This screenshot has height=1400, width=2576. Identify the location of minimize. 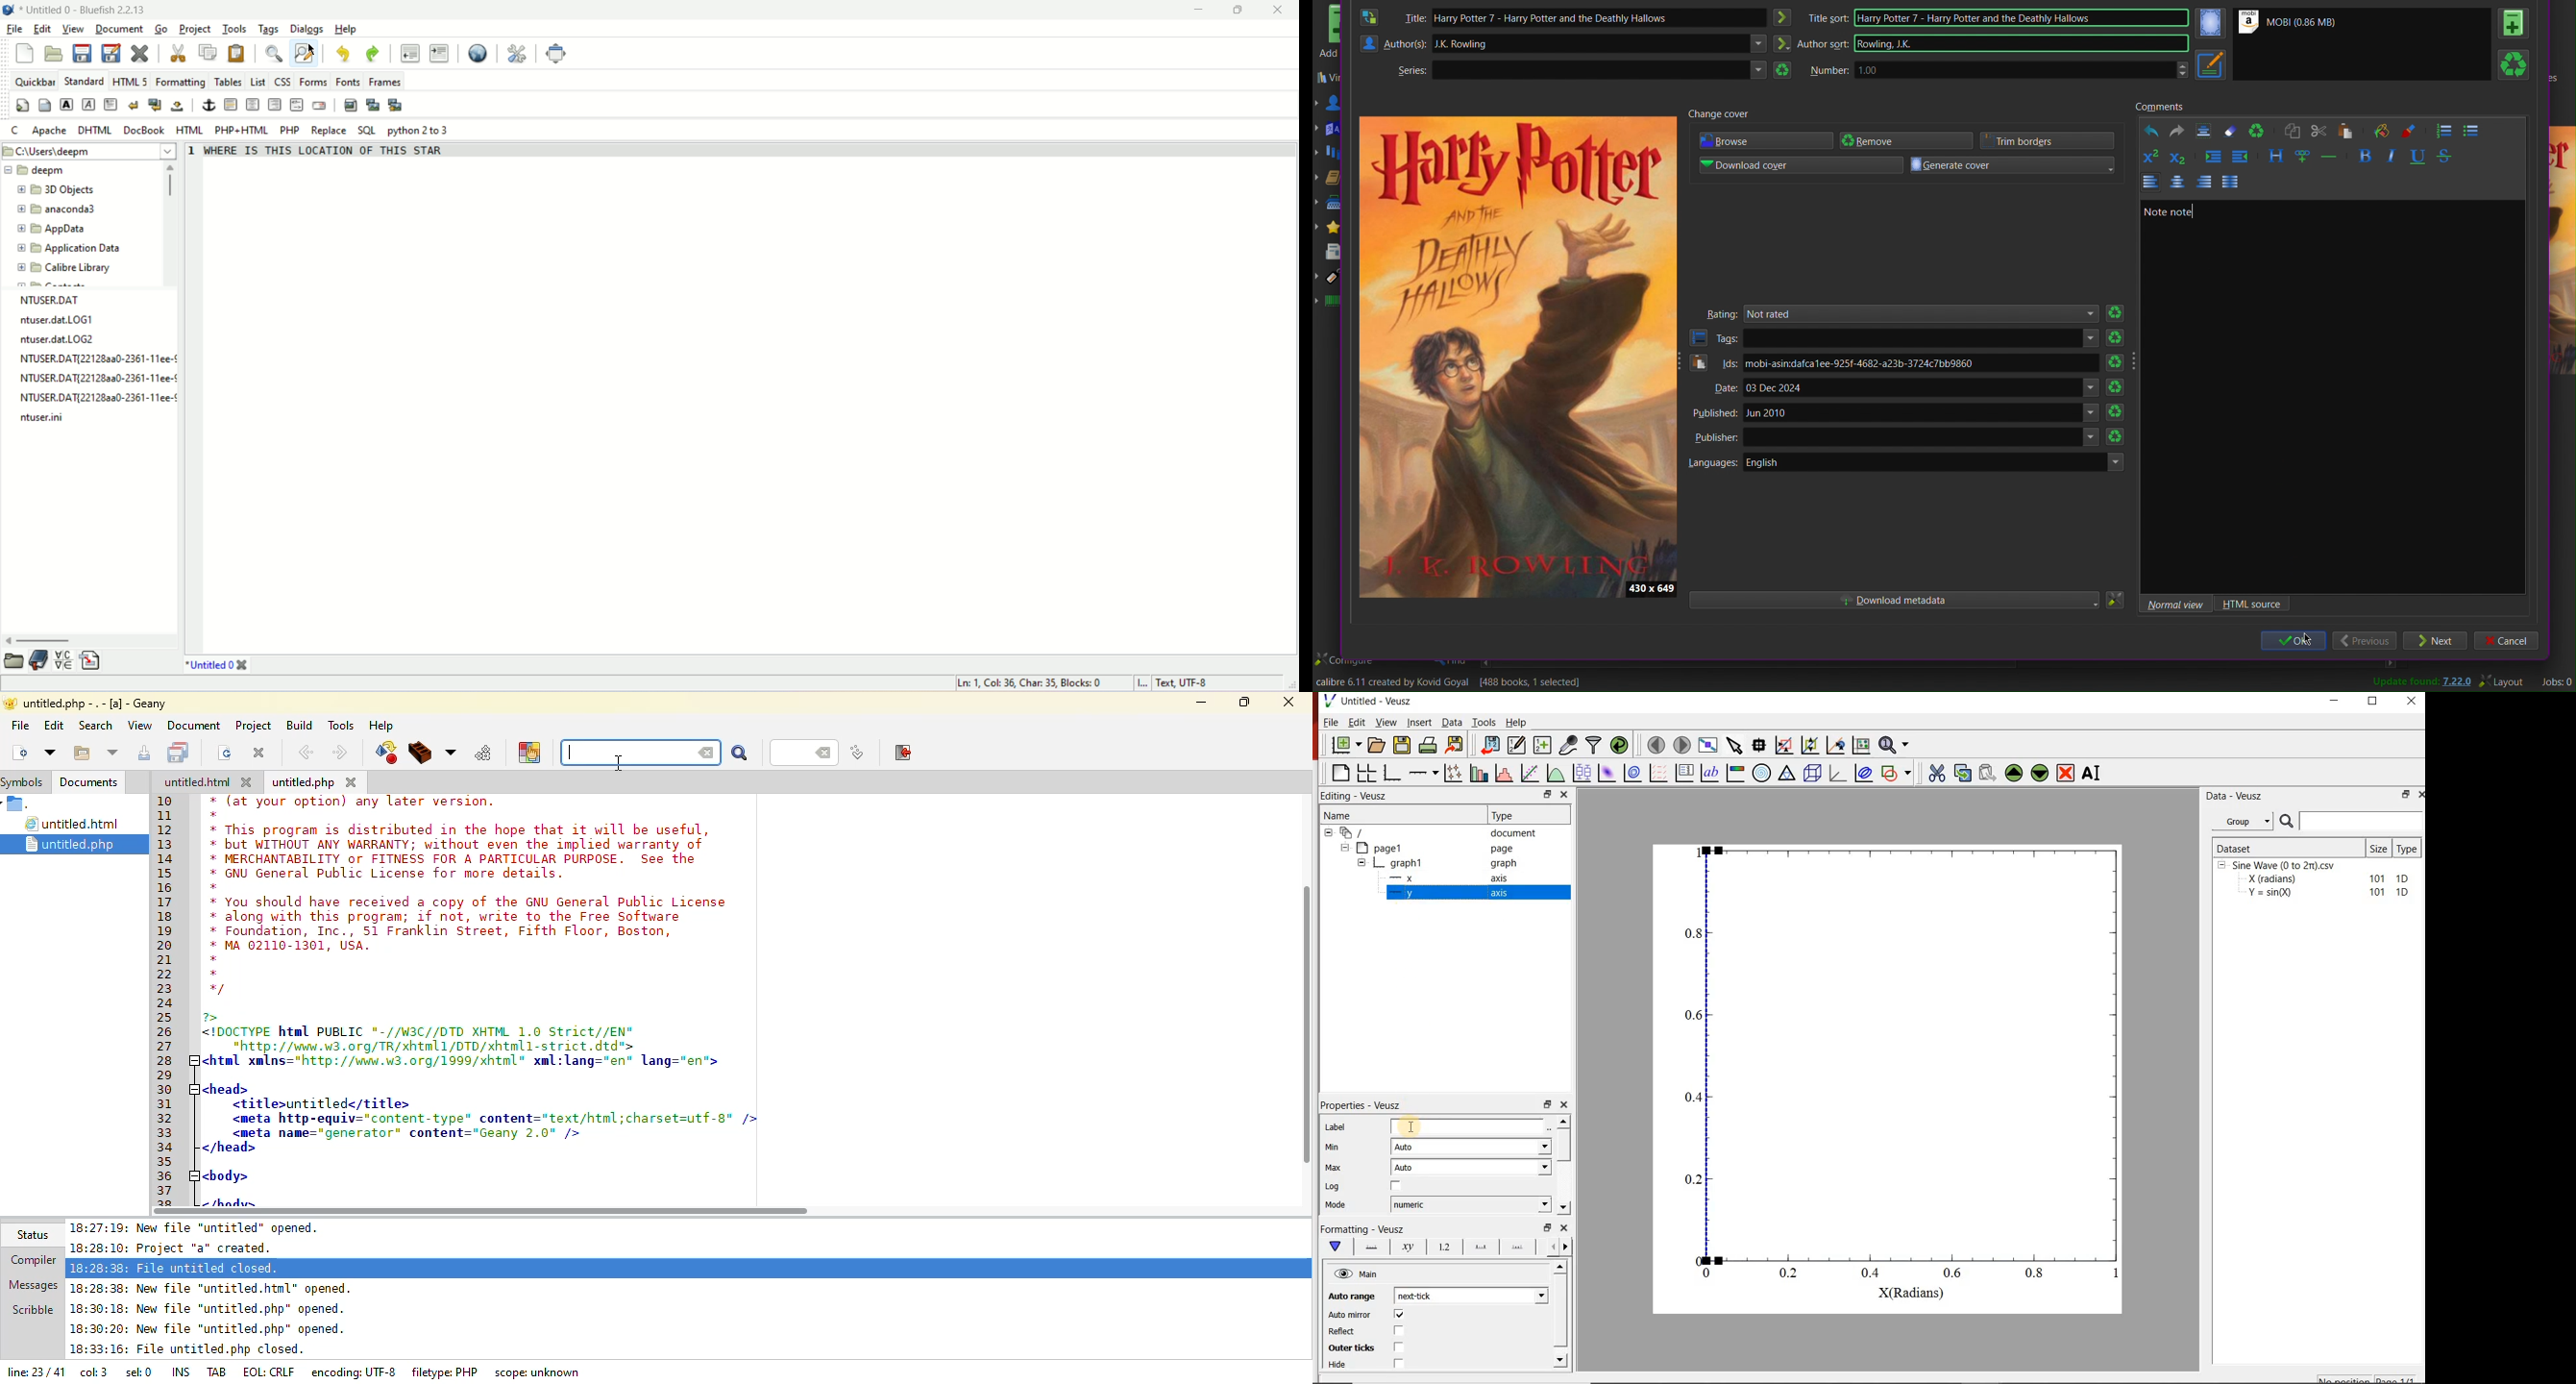
(1203, 9).